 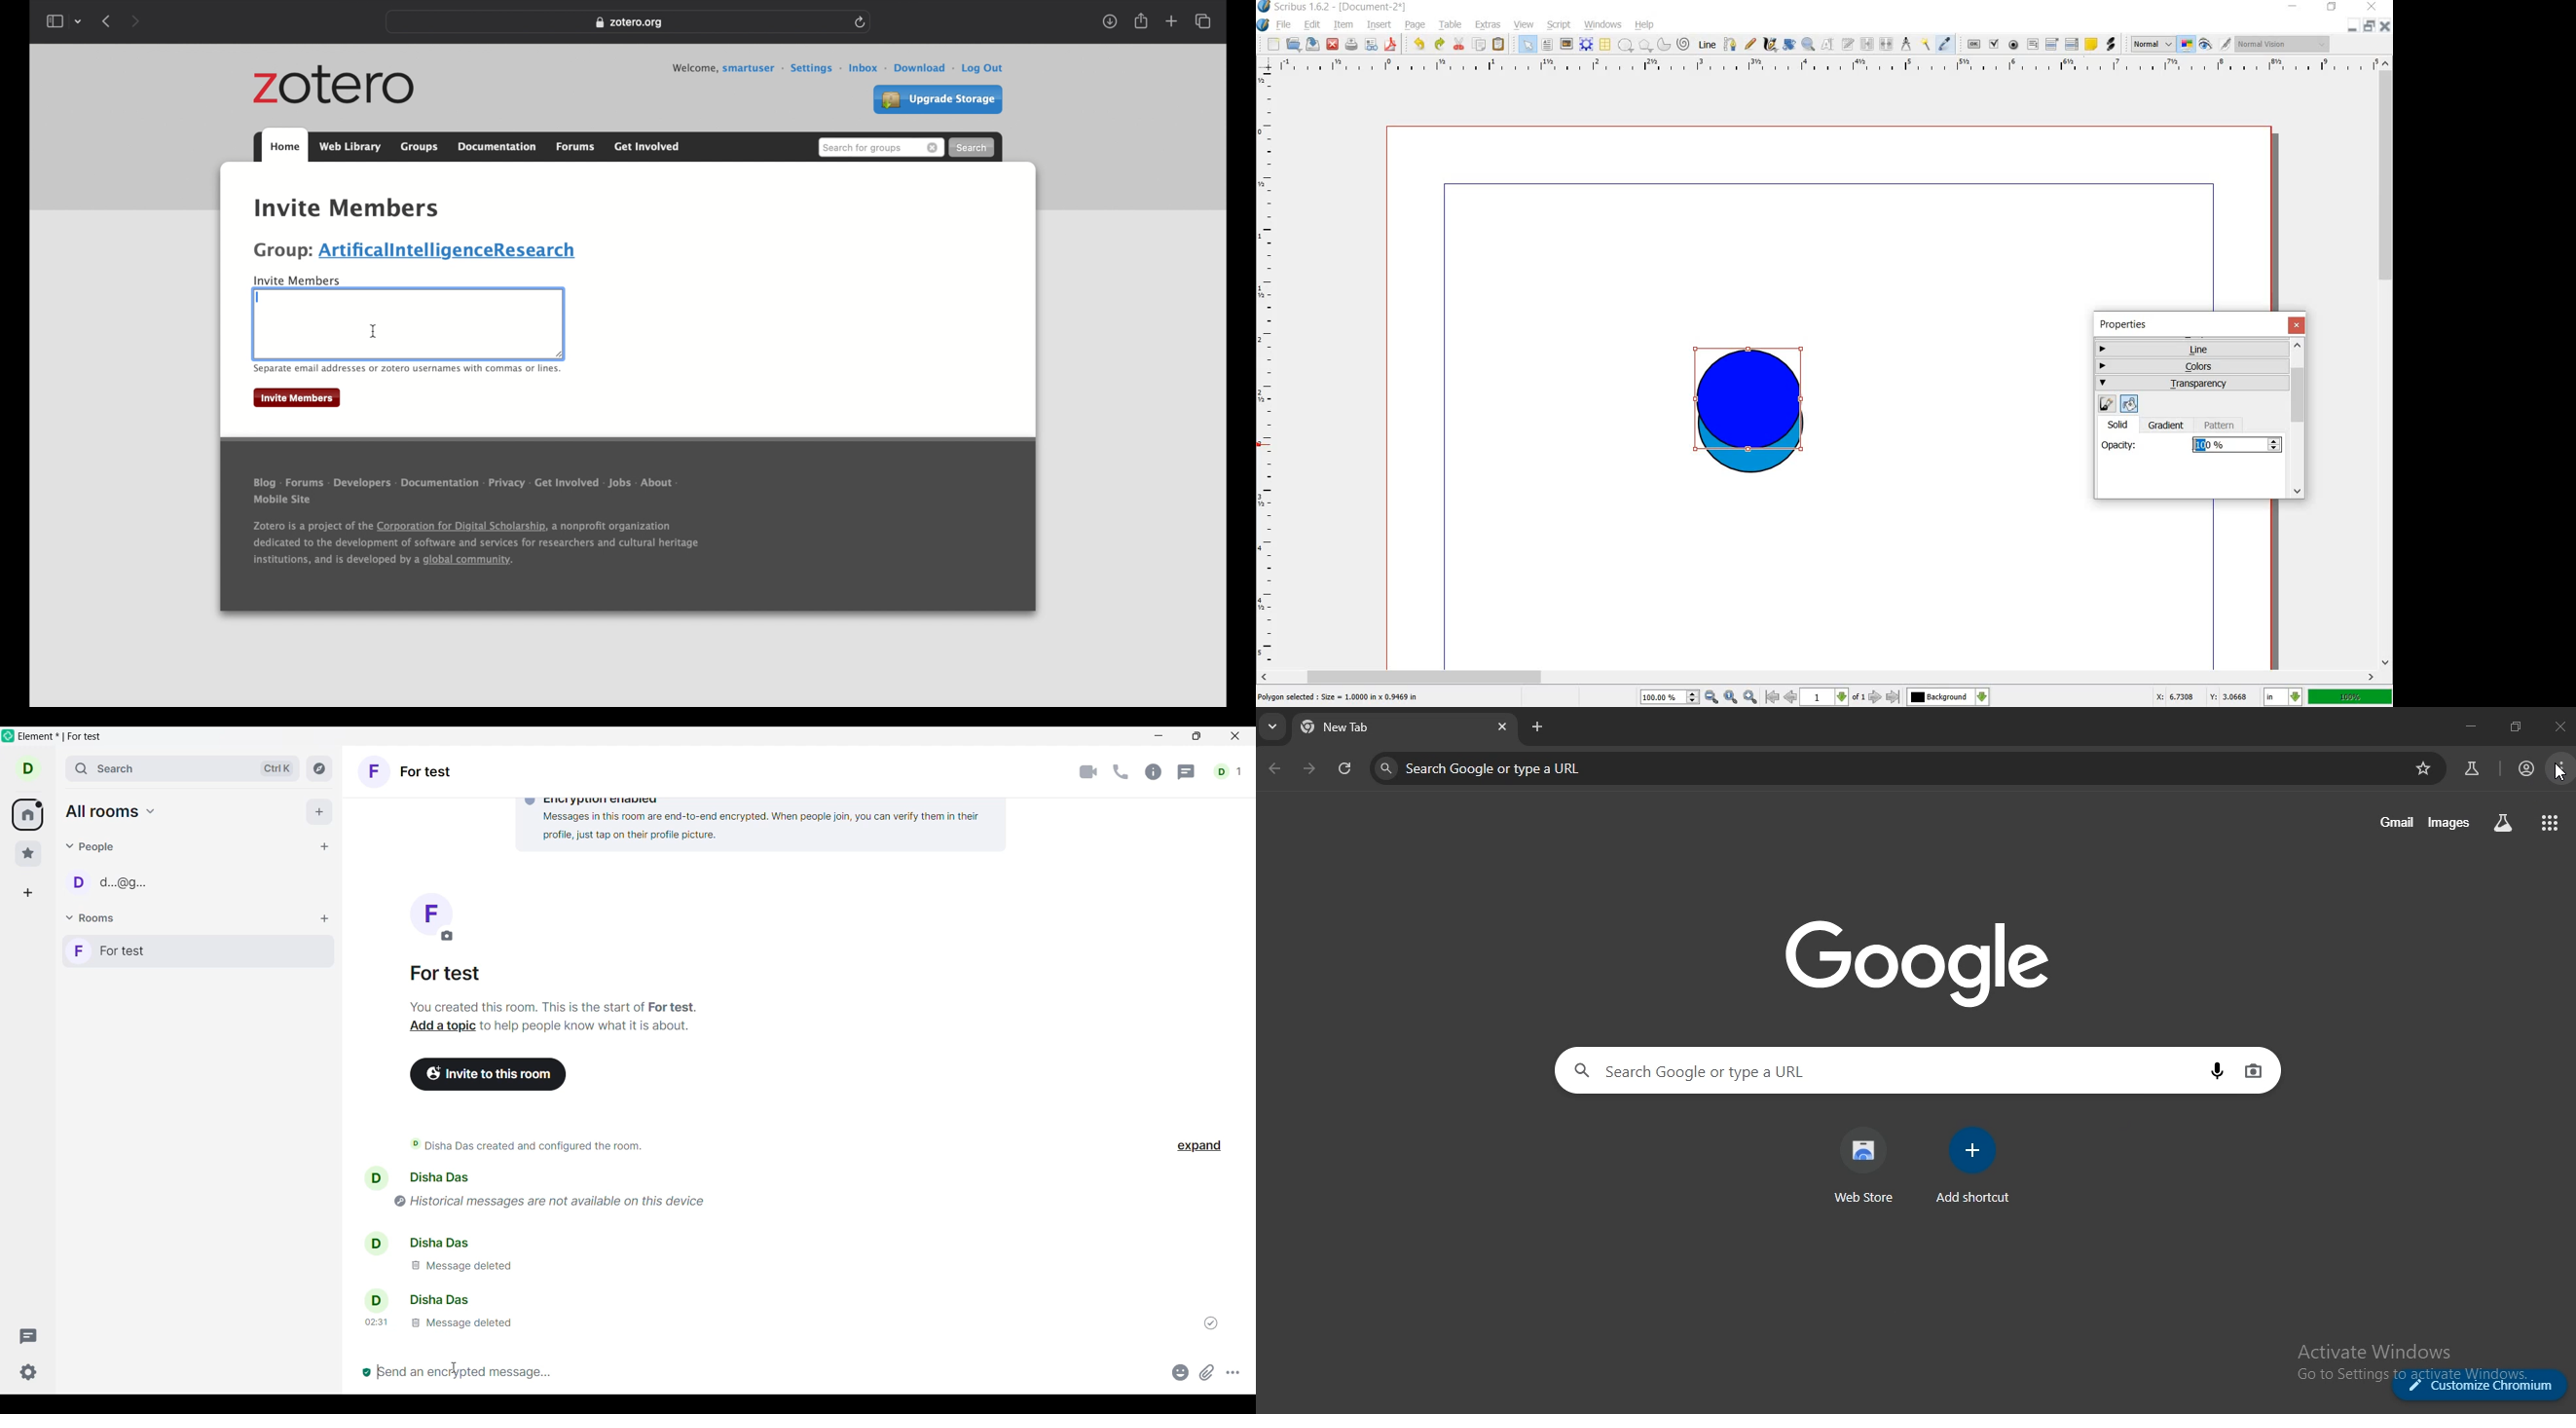 I want to click on settings, so click(x=817, y=69).